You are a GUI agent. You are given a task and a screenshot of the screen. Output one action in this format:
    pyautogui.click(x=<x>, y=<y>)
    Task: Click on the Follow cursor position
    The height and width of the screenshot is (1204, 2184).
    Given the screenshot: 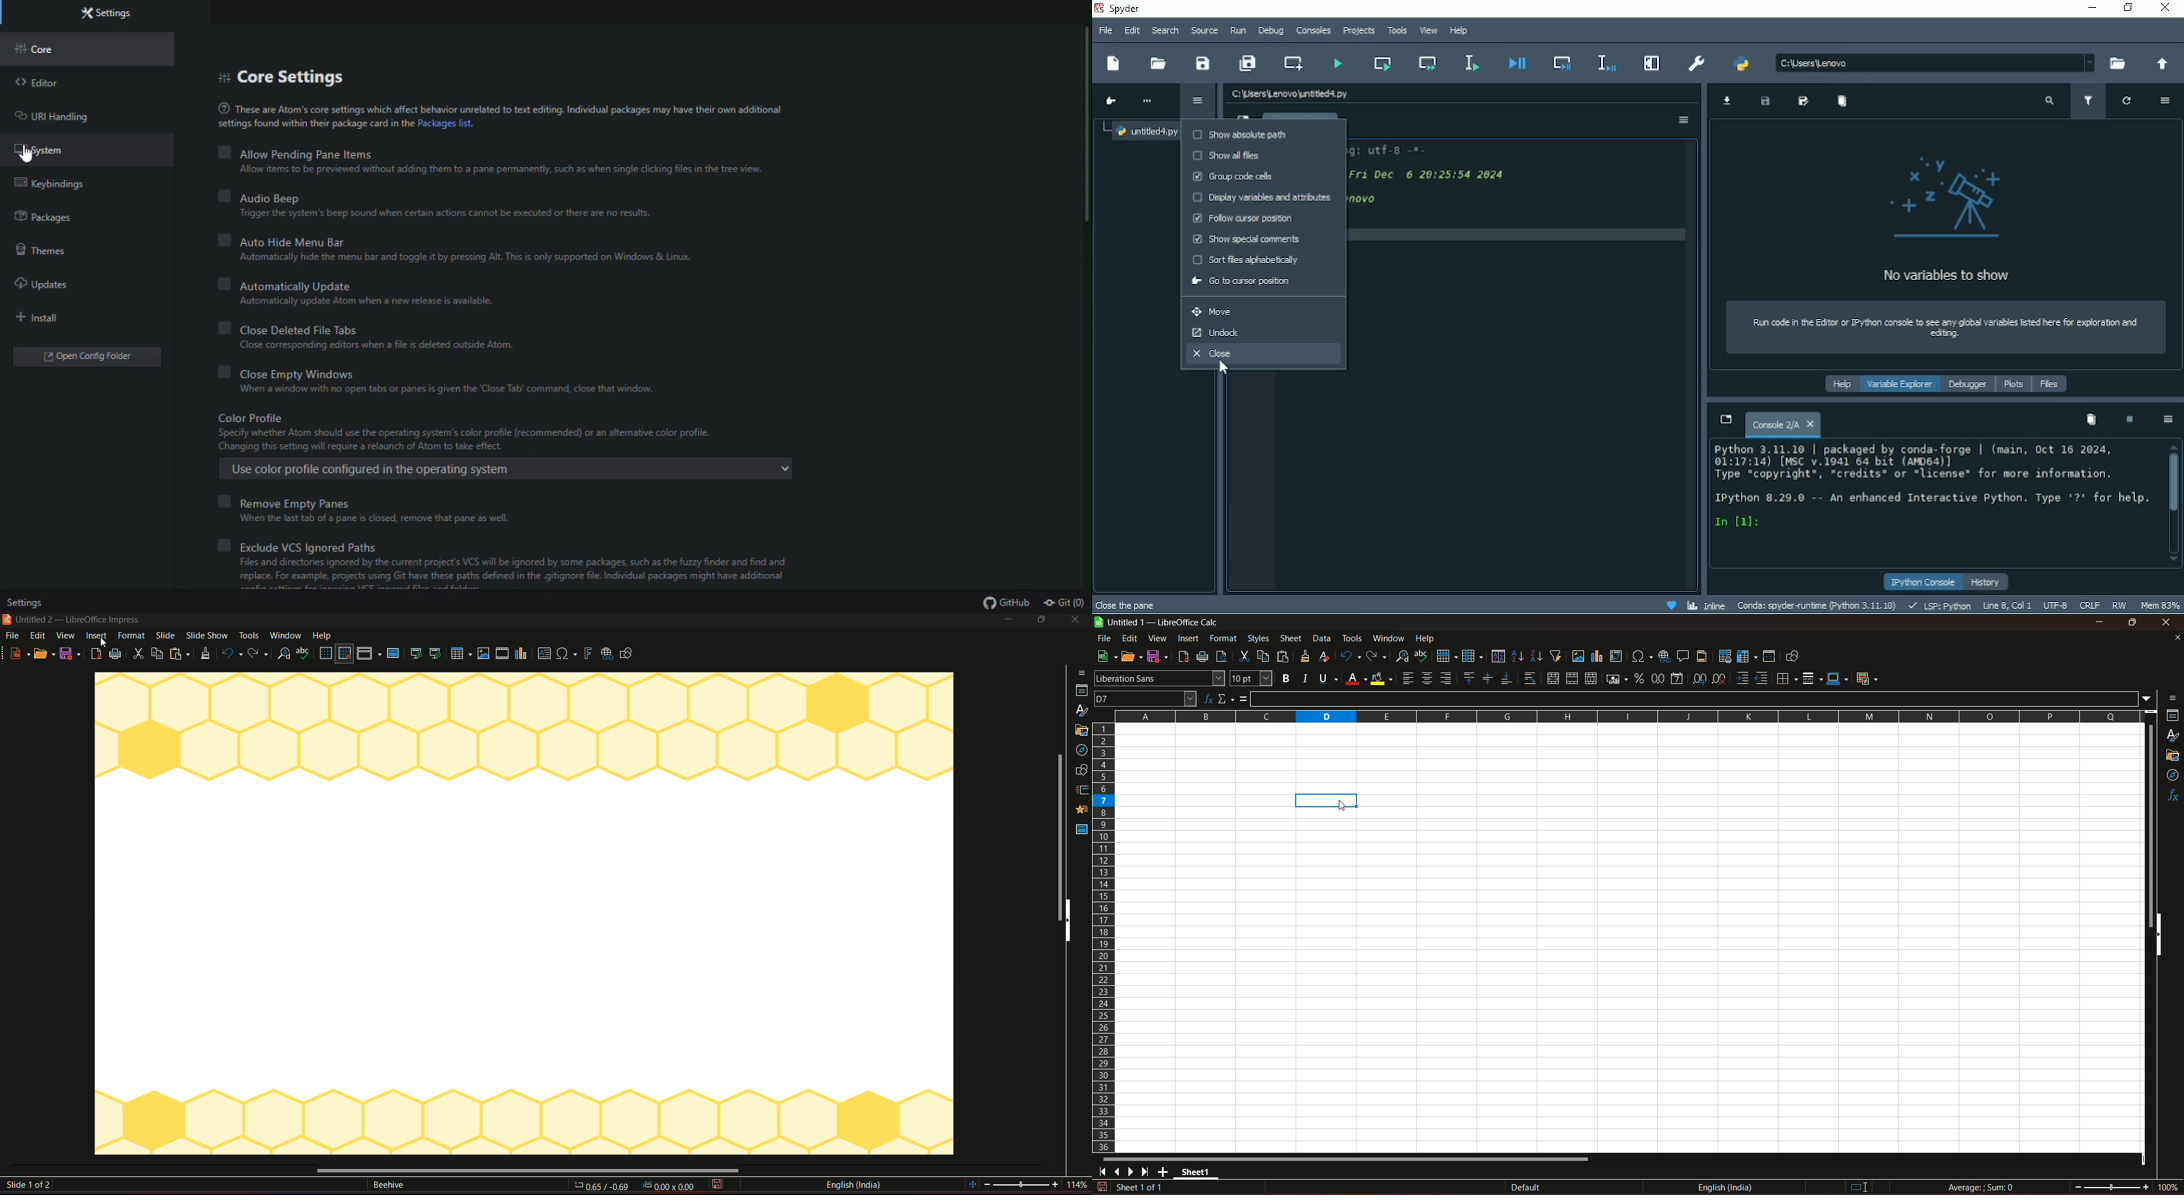 What is the action you would take?
    pyautogui.click(x=1246, y=219)
    